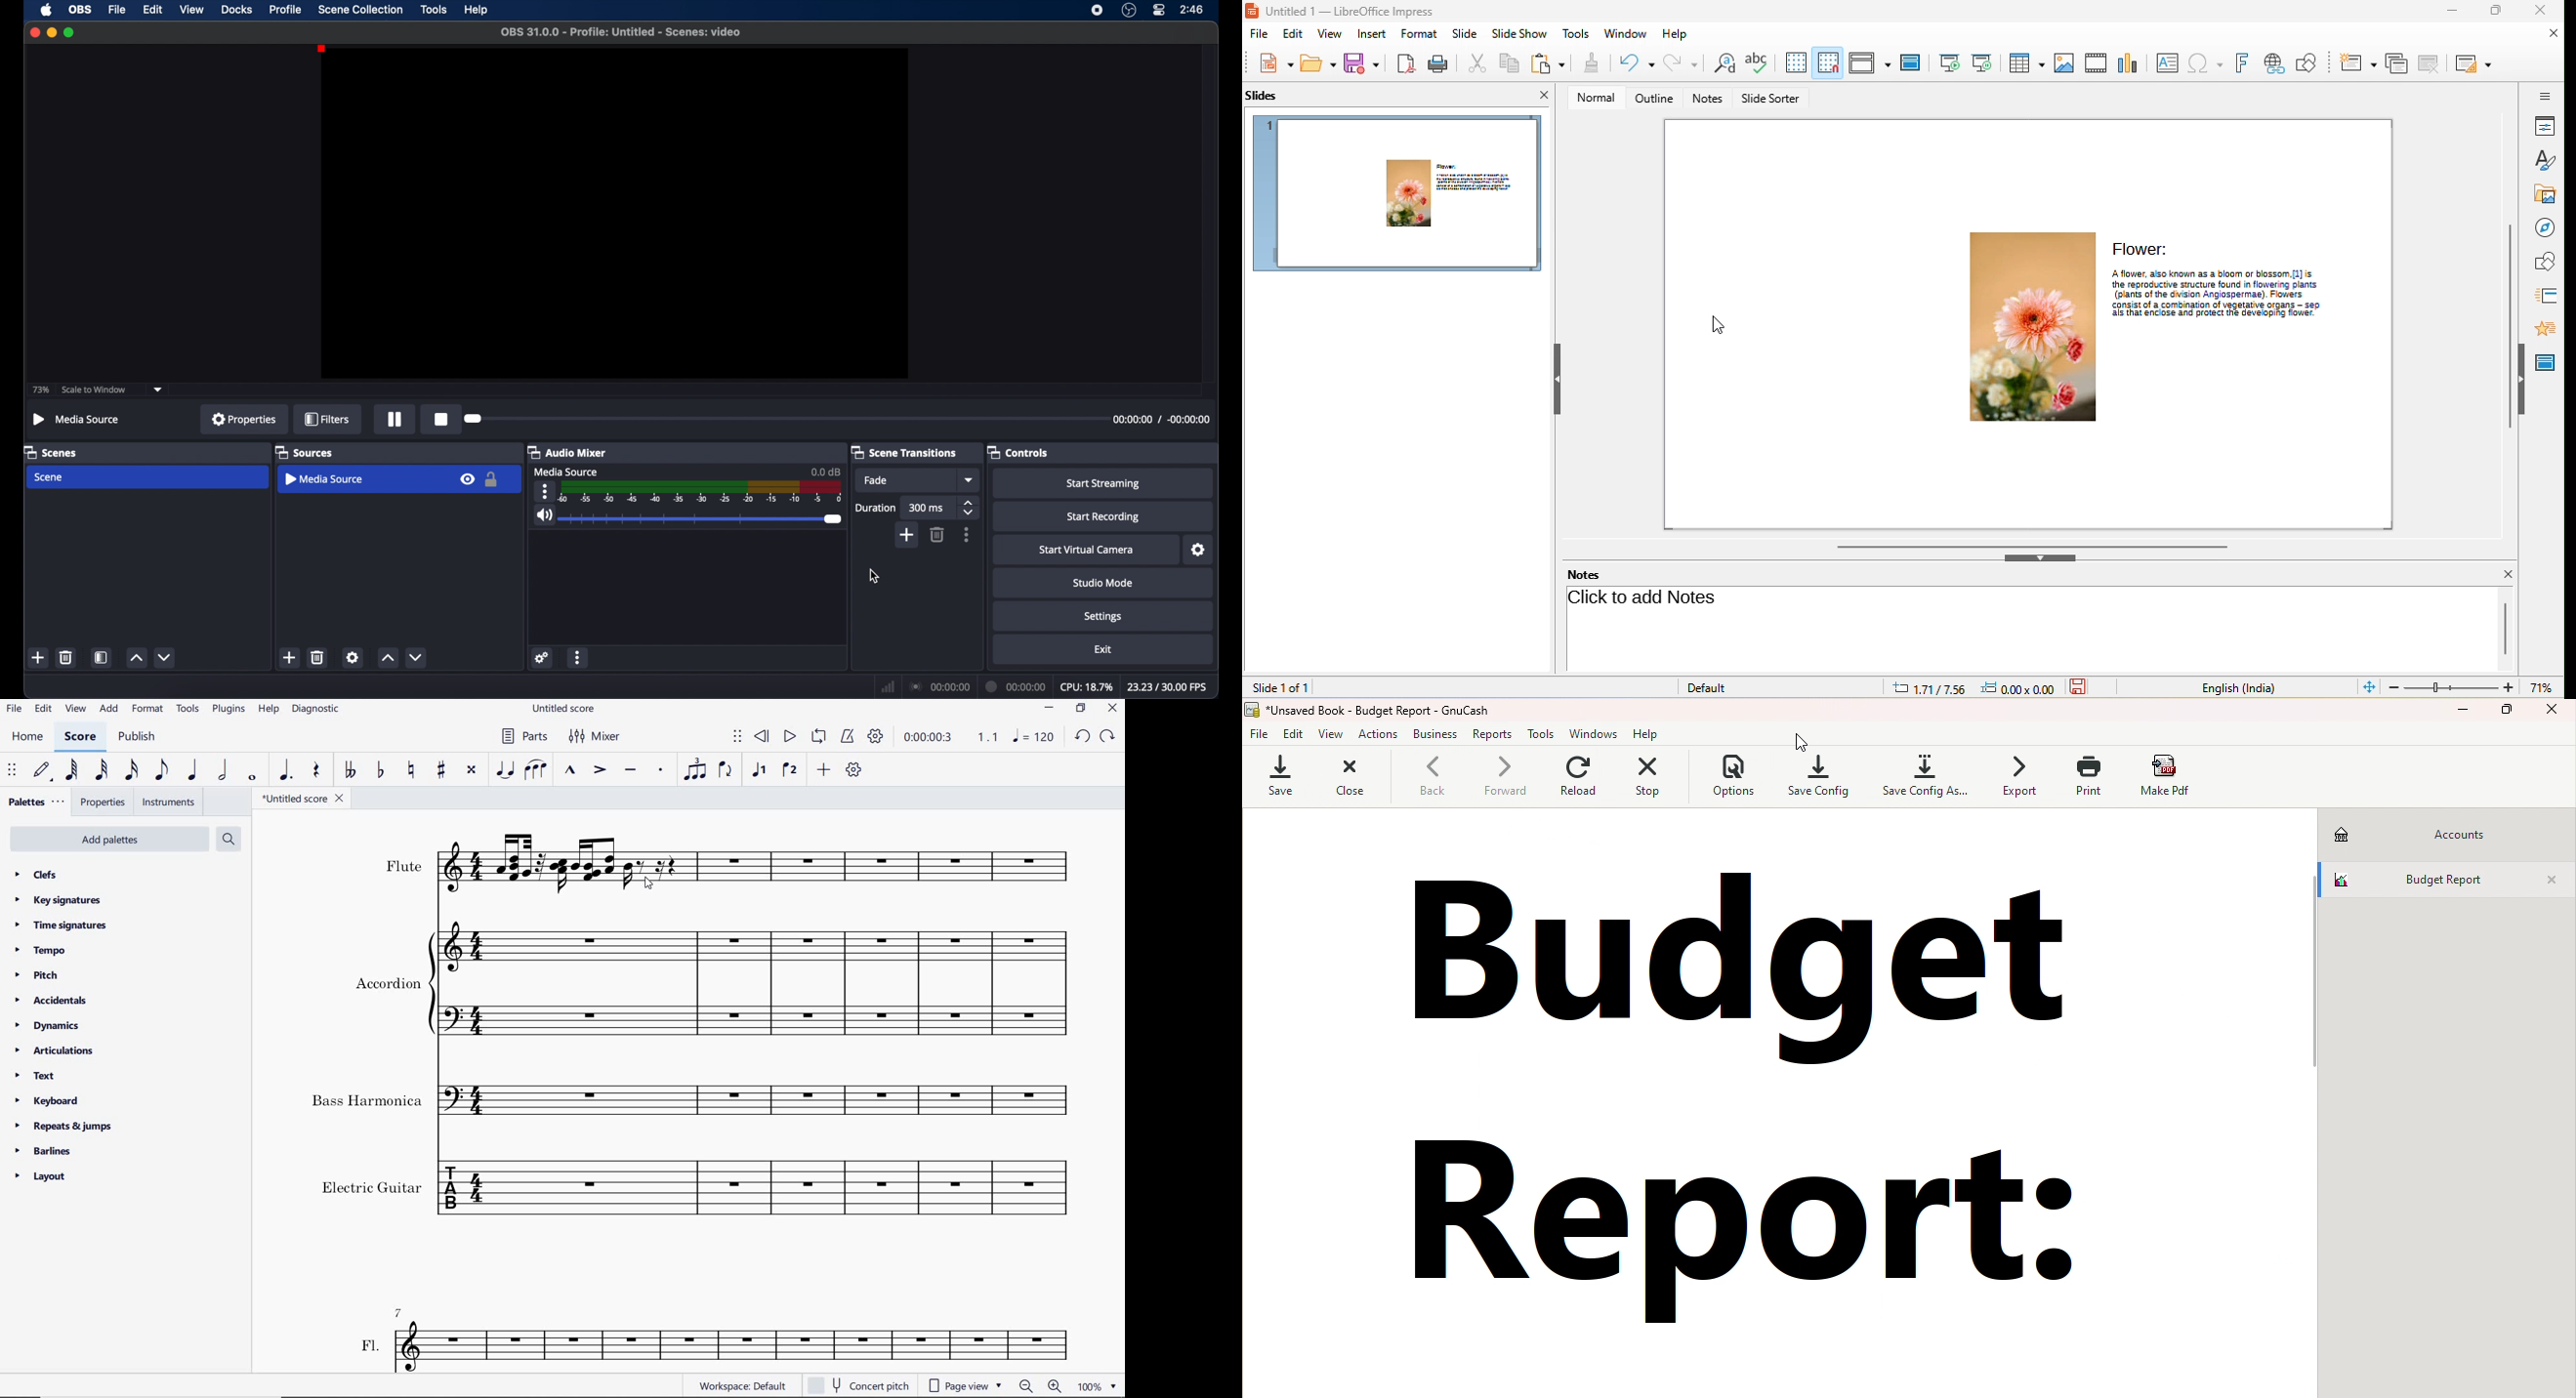  What do you see at coordinates (13, 710) in the screenshot?
I see `file` at bounding box center [13, 710].